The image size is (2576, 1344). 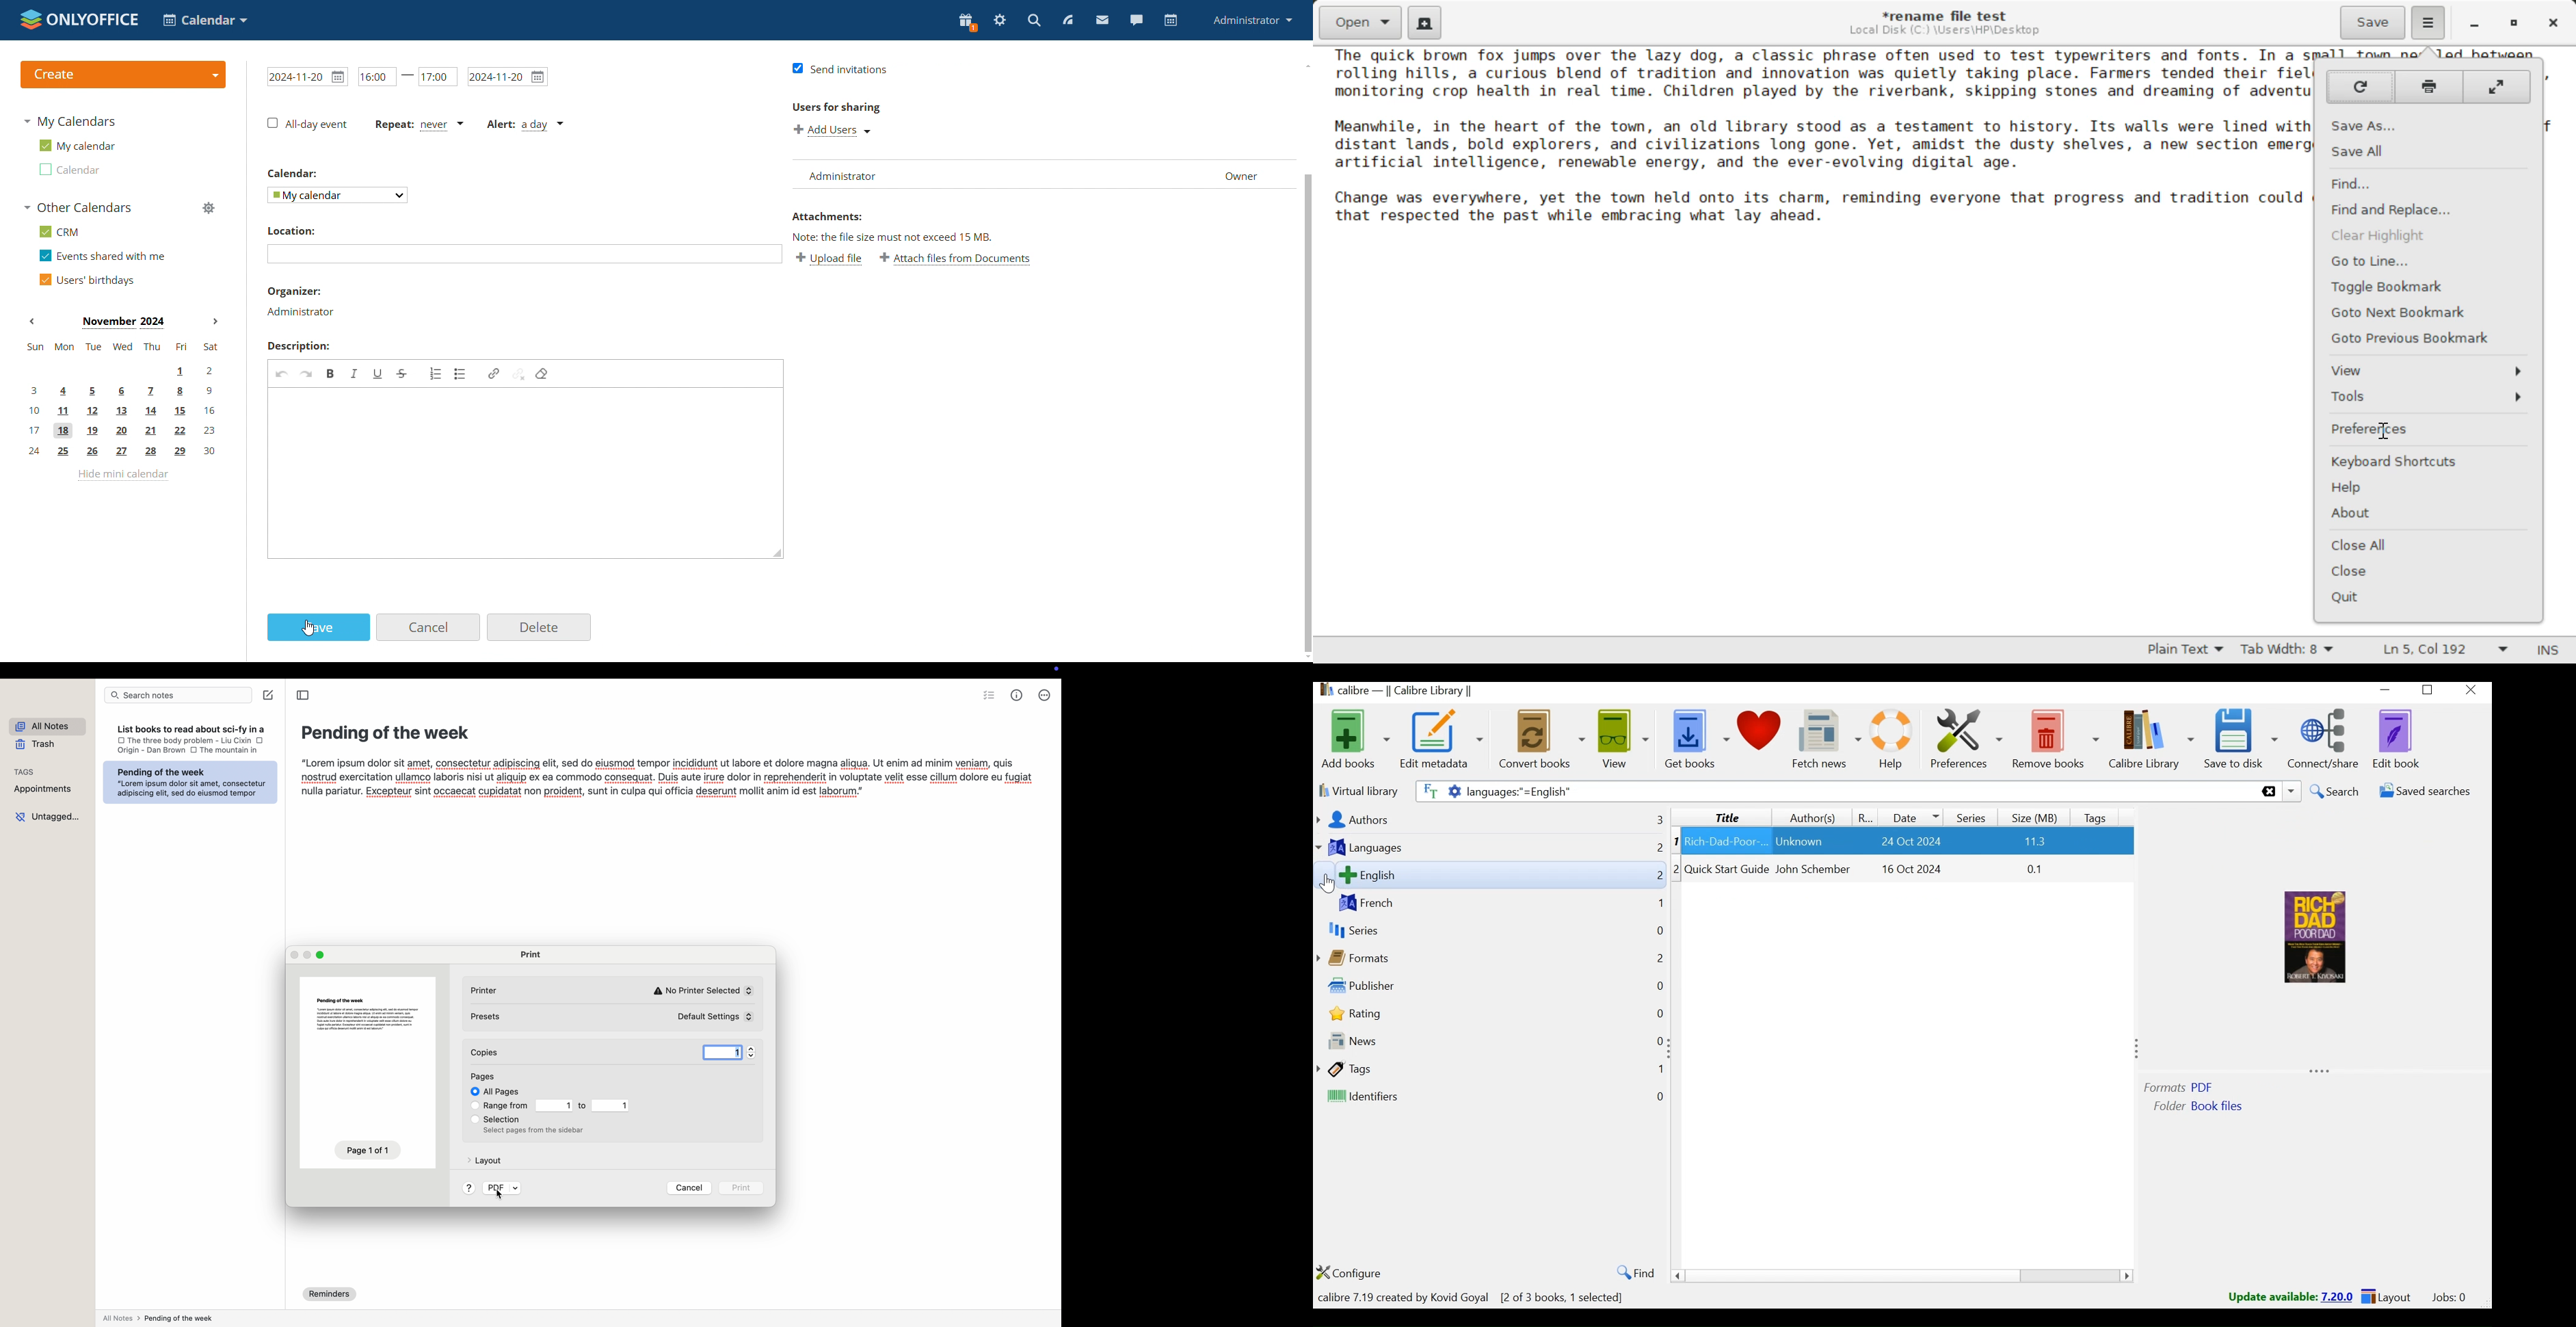 What do you see at coordinates (2427, 513) in the screenshot?
I see `About` at bounding box center [2427, 513].